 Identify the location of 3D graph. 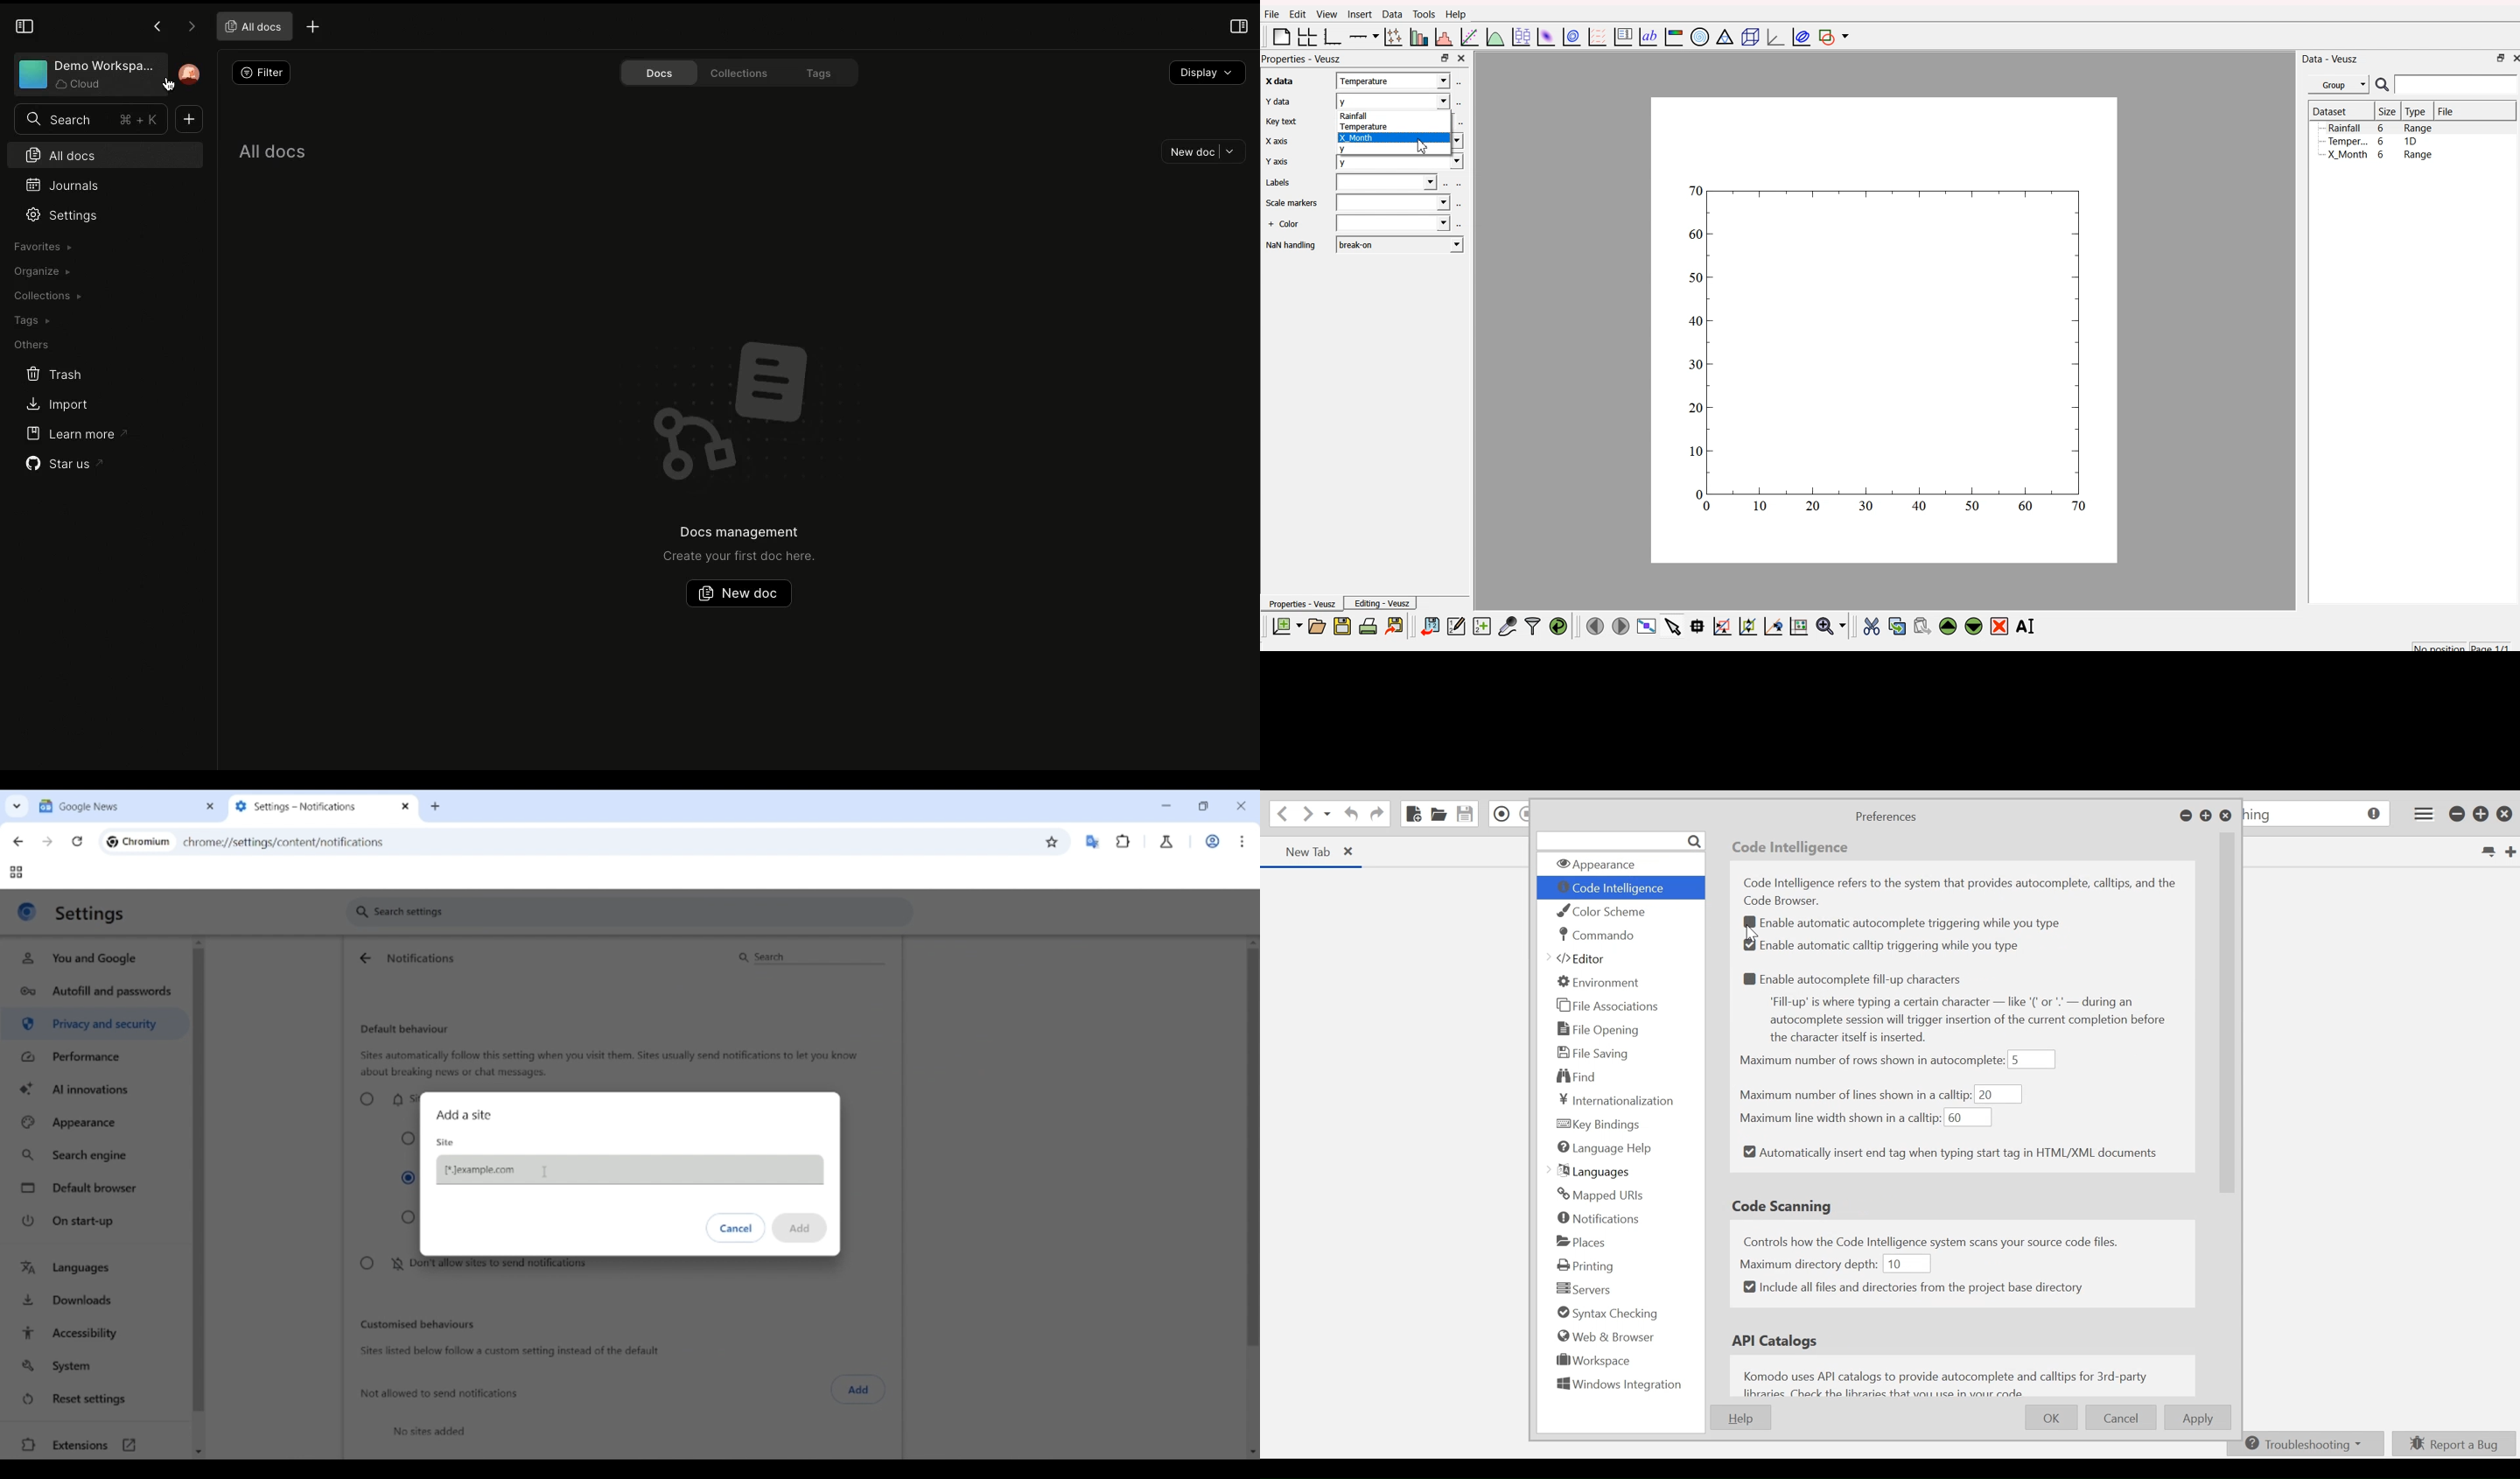
(1771, 36).